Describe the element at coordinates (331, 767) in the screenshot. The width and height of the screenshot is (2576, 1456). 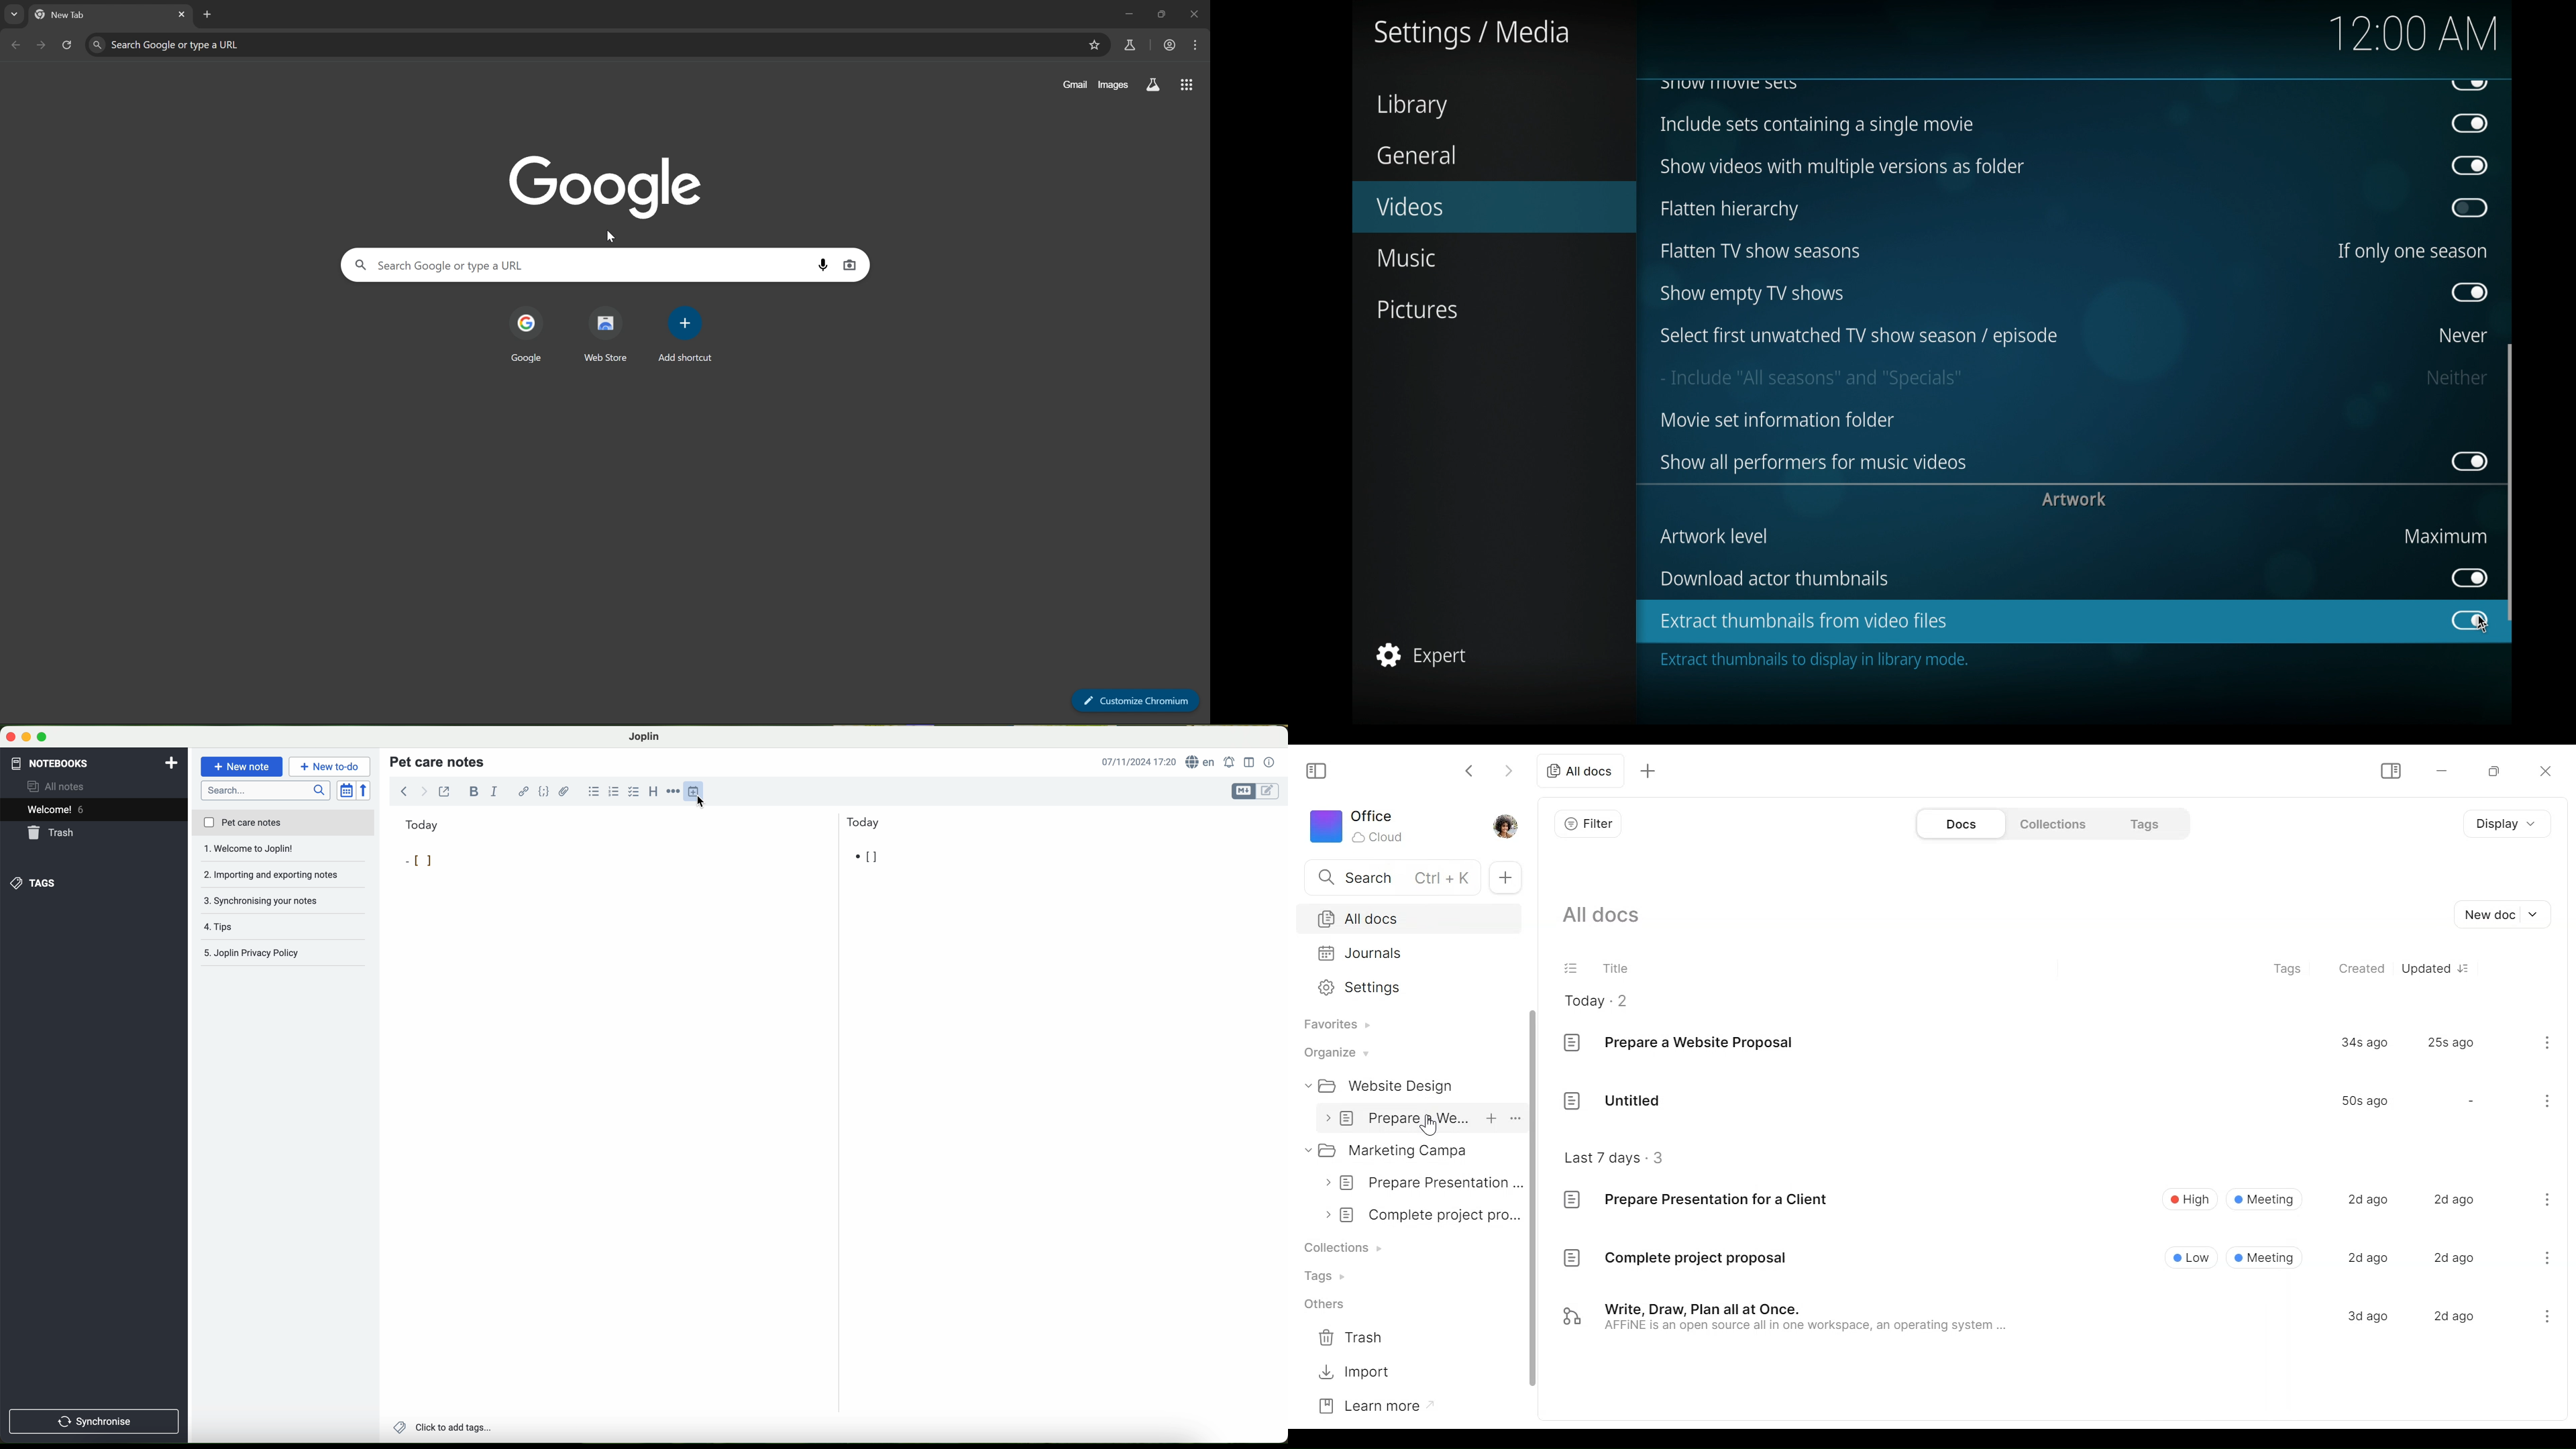
I see `cursor on new to-do button ` at that location.